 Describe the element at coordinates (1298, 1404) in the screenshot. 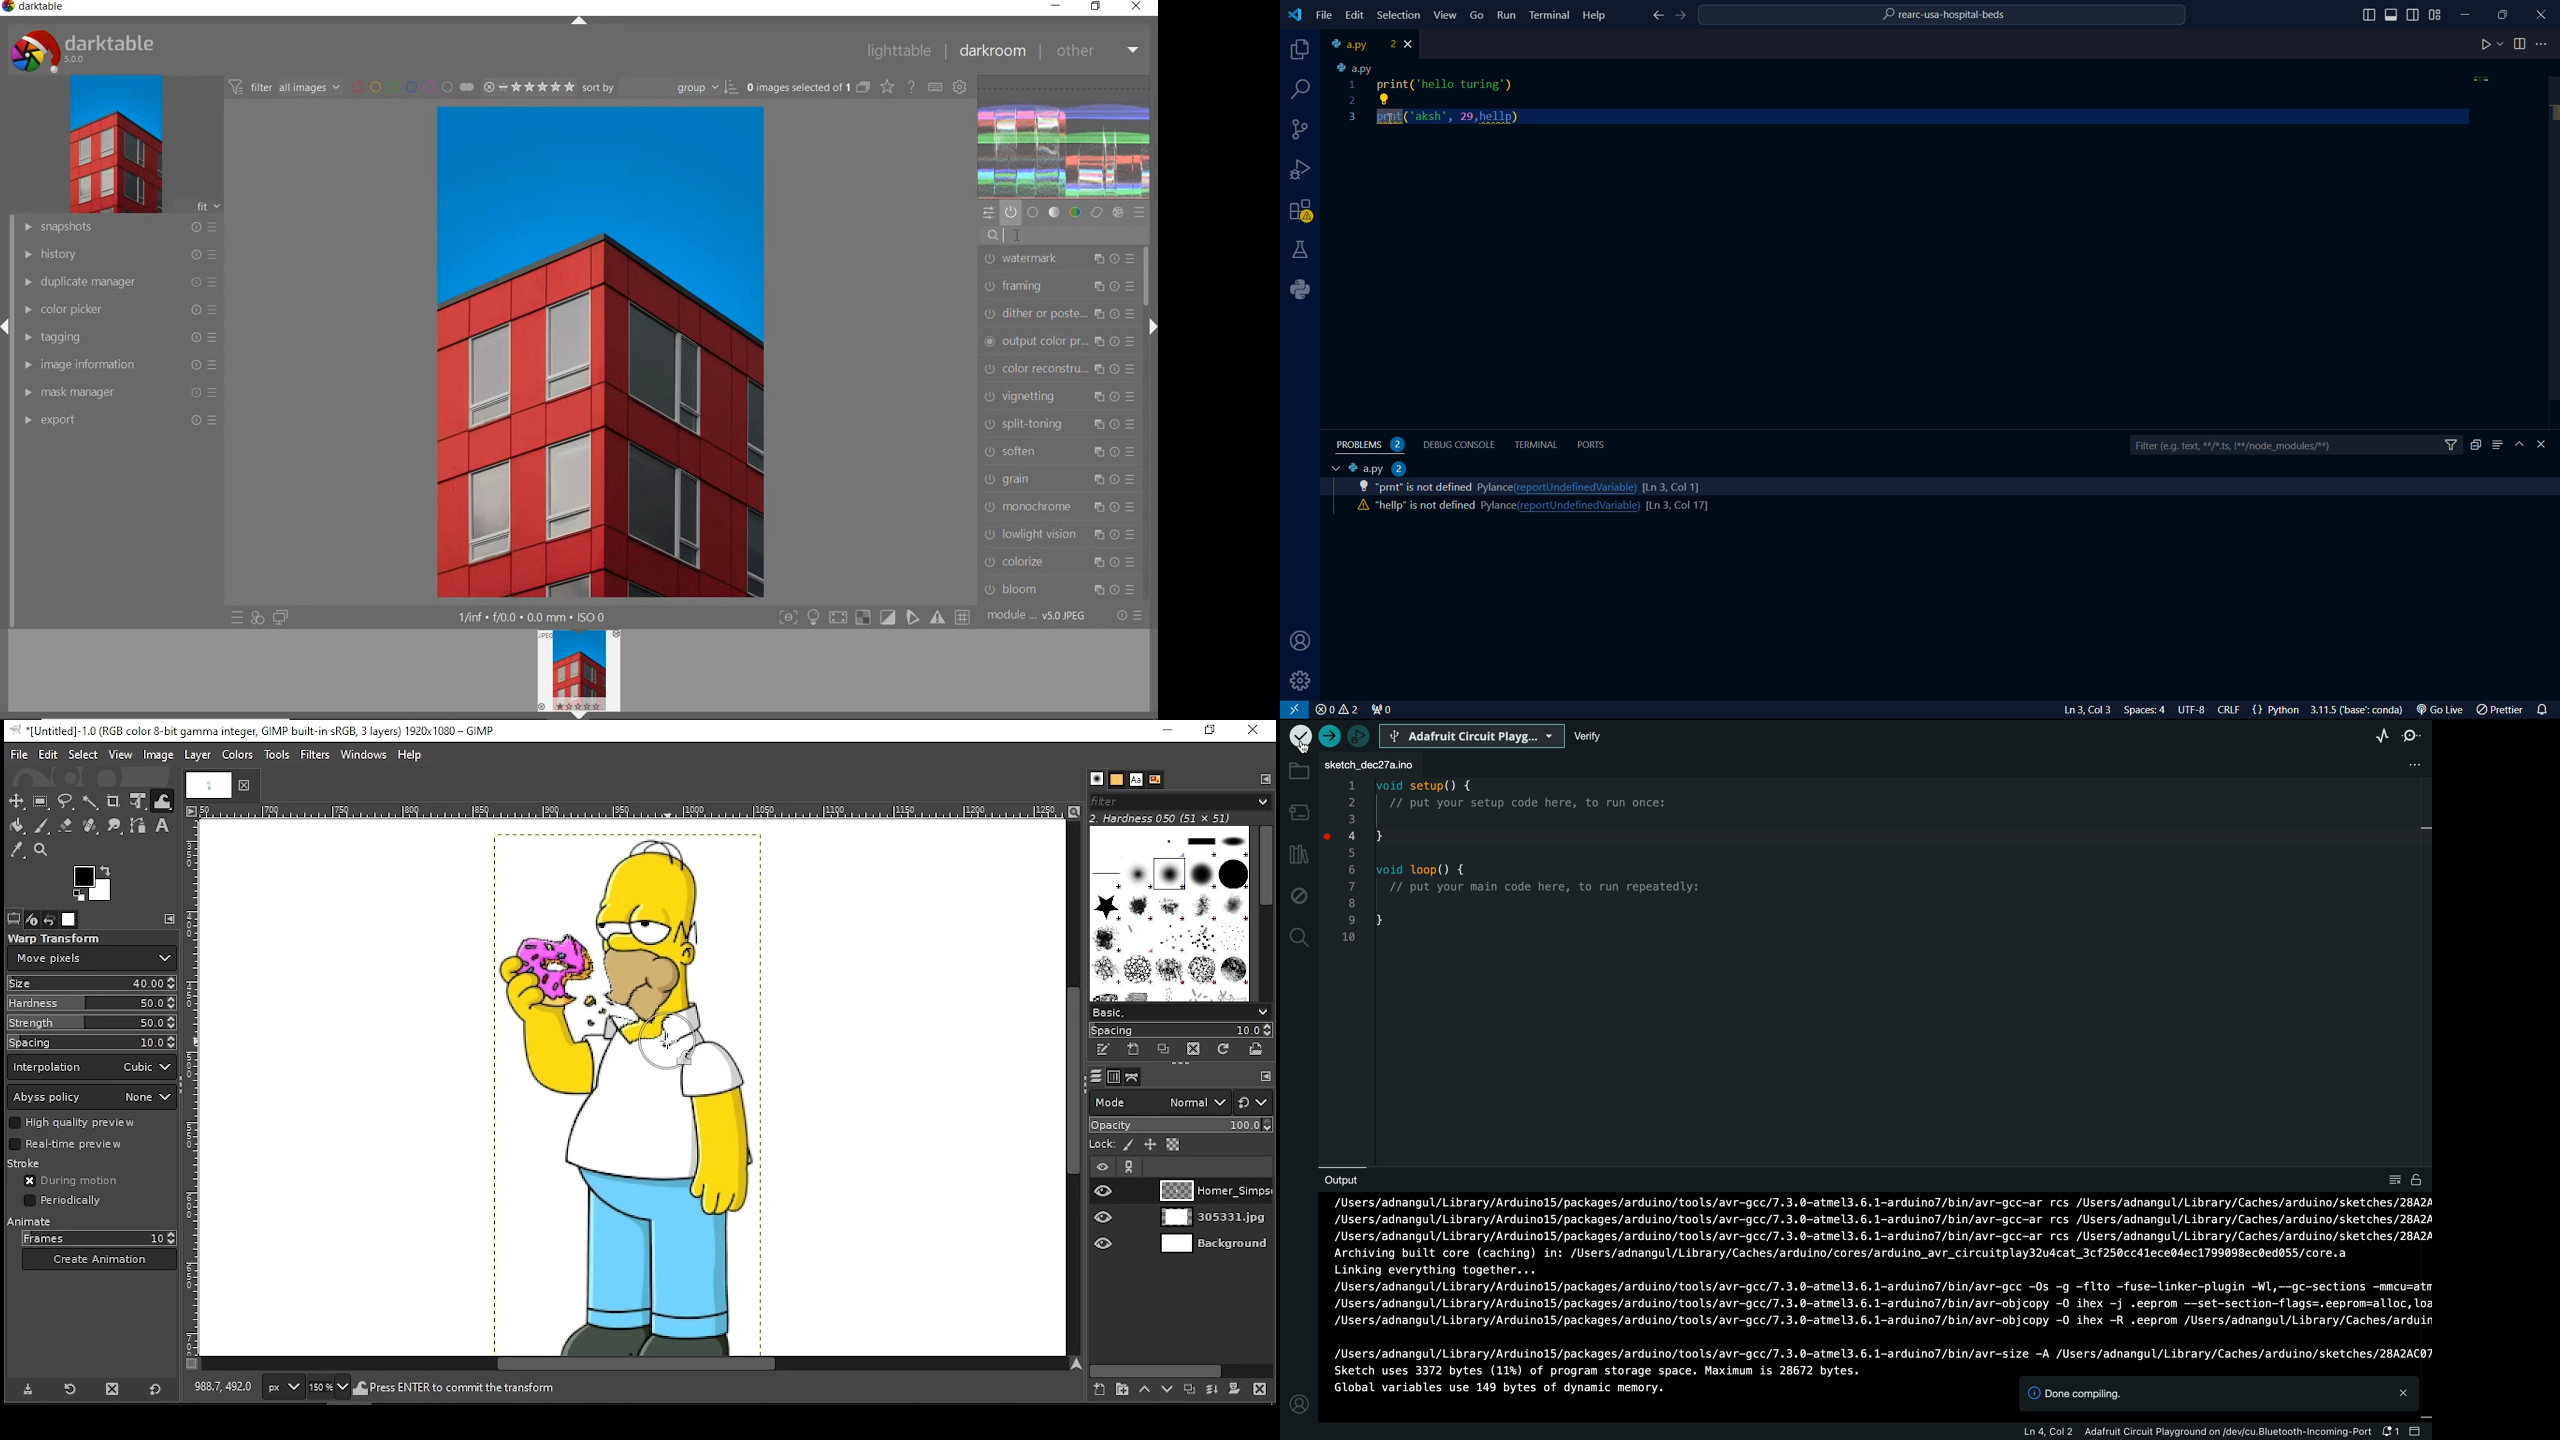

I see `profile` at that location.